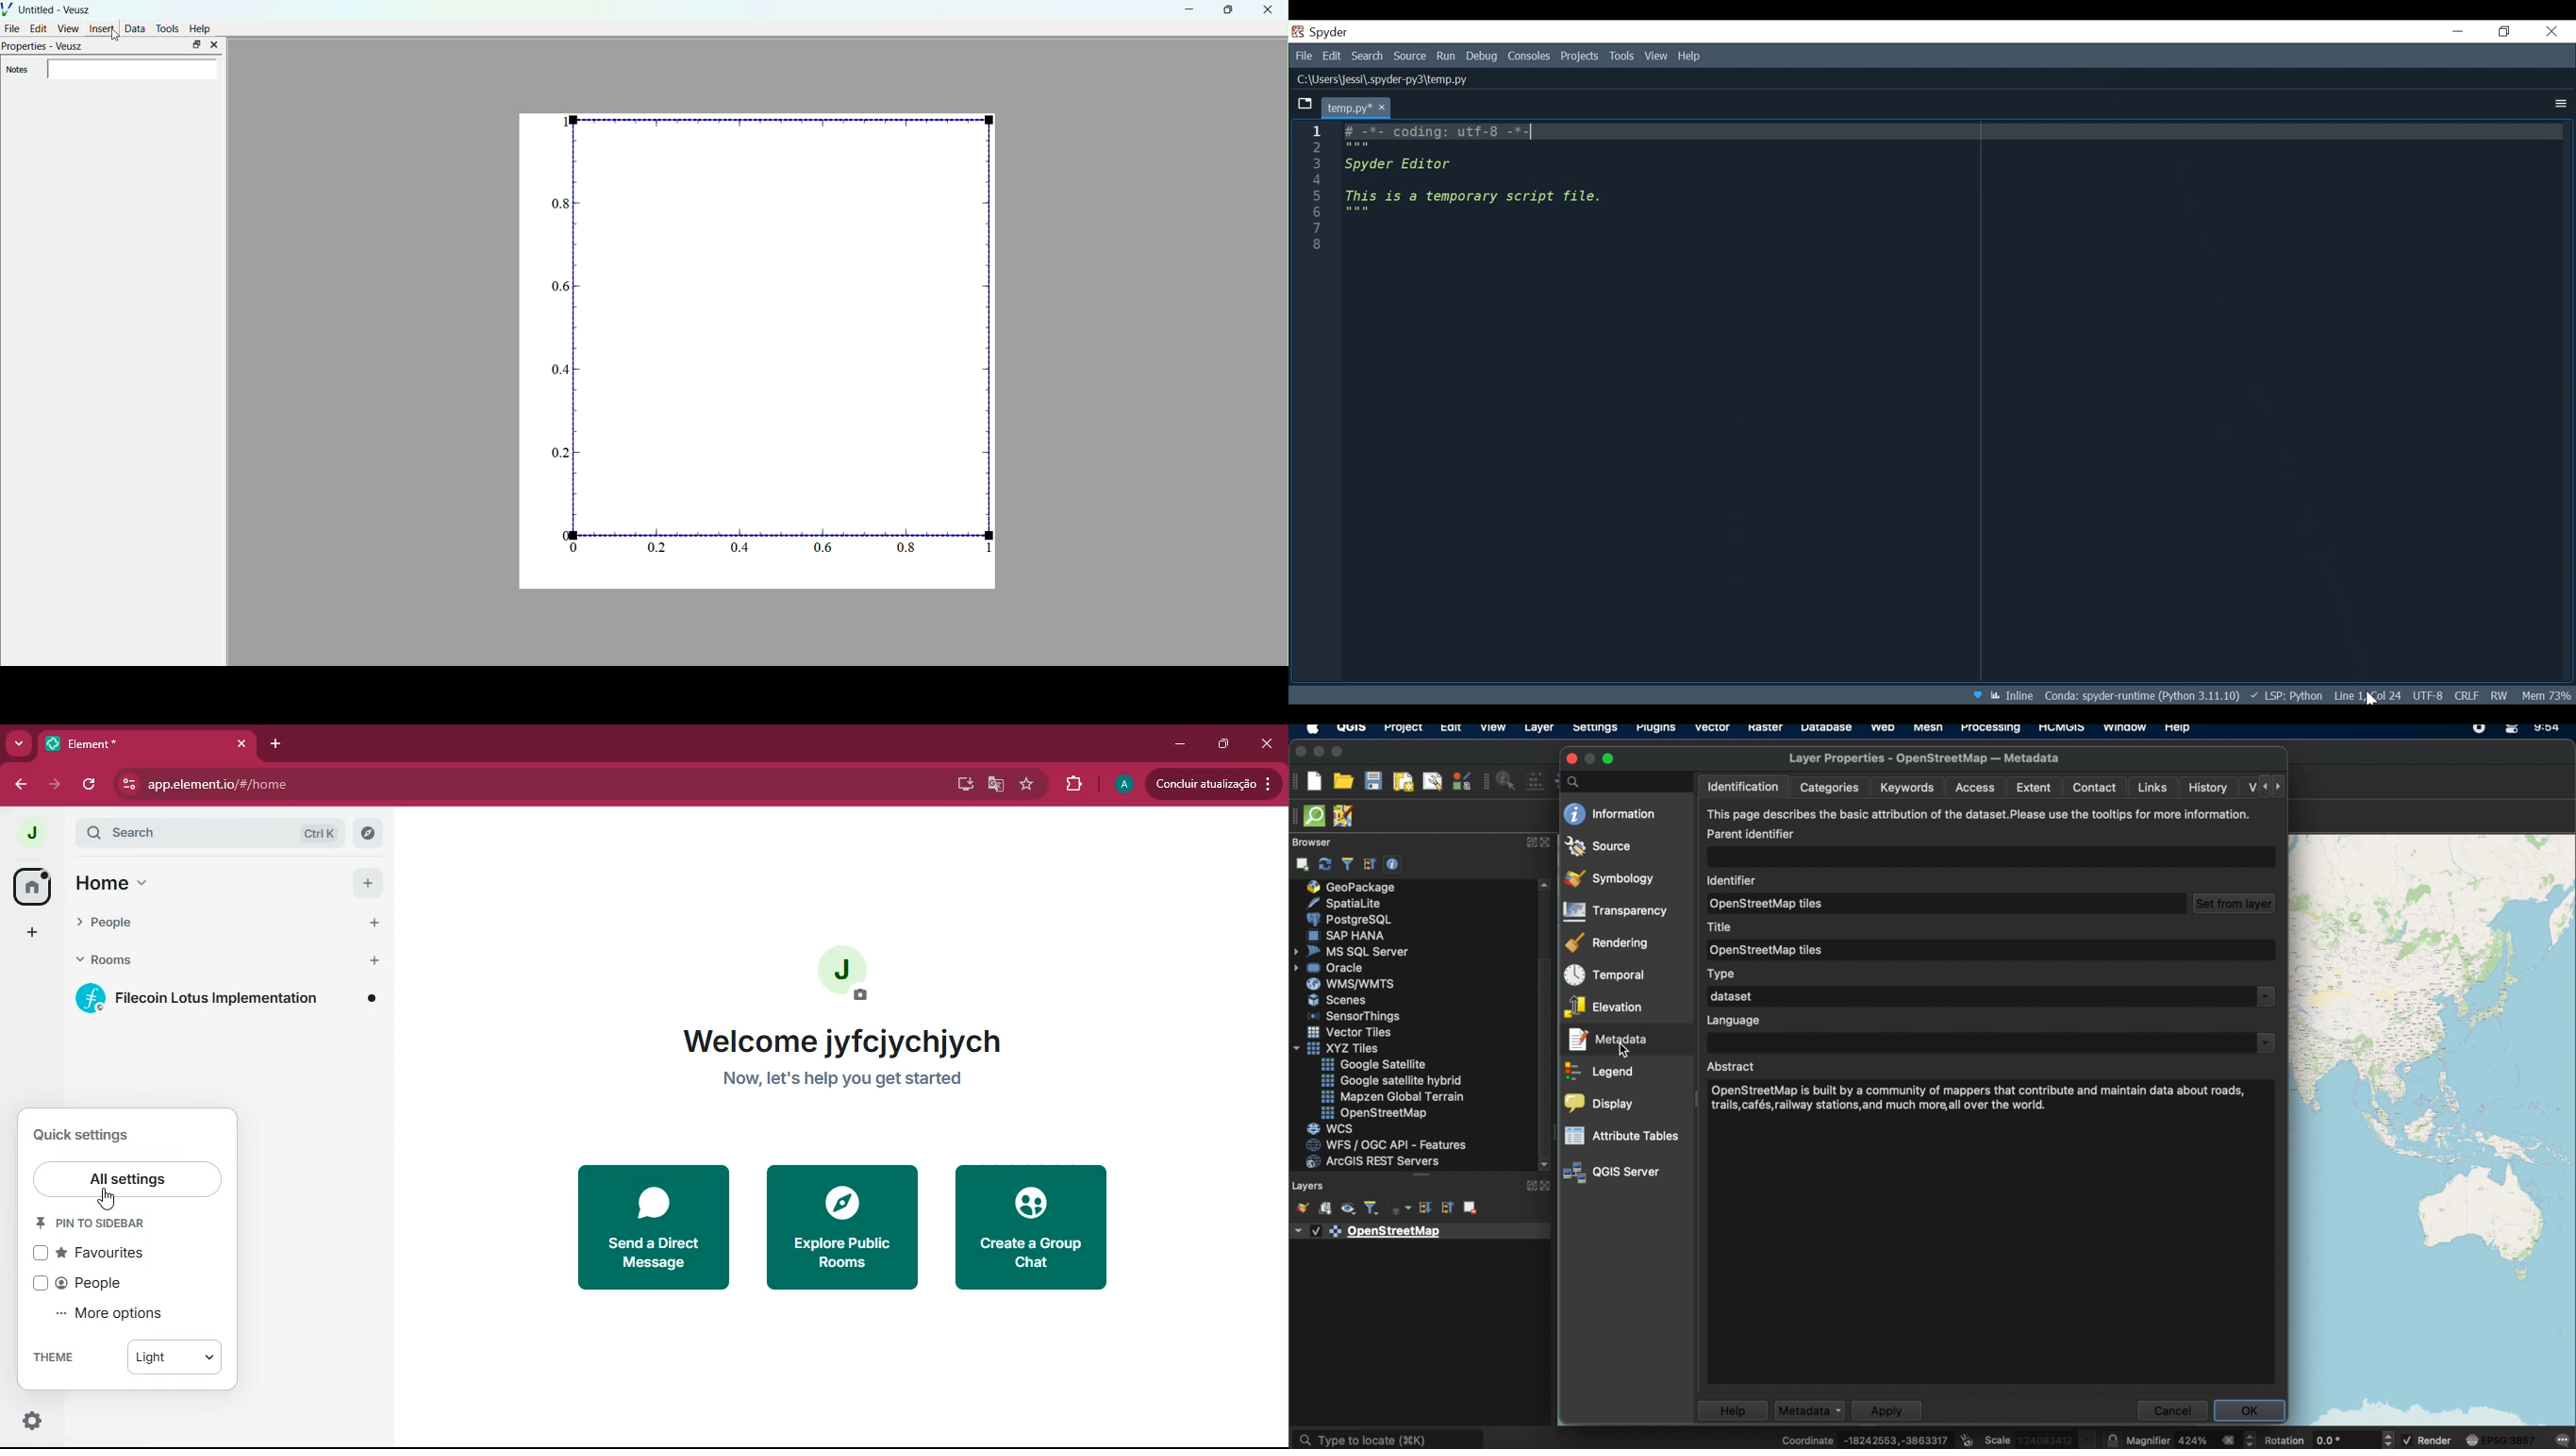 The height and width of the screenshot is (1456, 2576). Describe the element at coordinates (1072, 786) in the screenshot. I see `extensions` at that location.